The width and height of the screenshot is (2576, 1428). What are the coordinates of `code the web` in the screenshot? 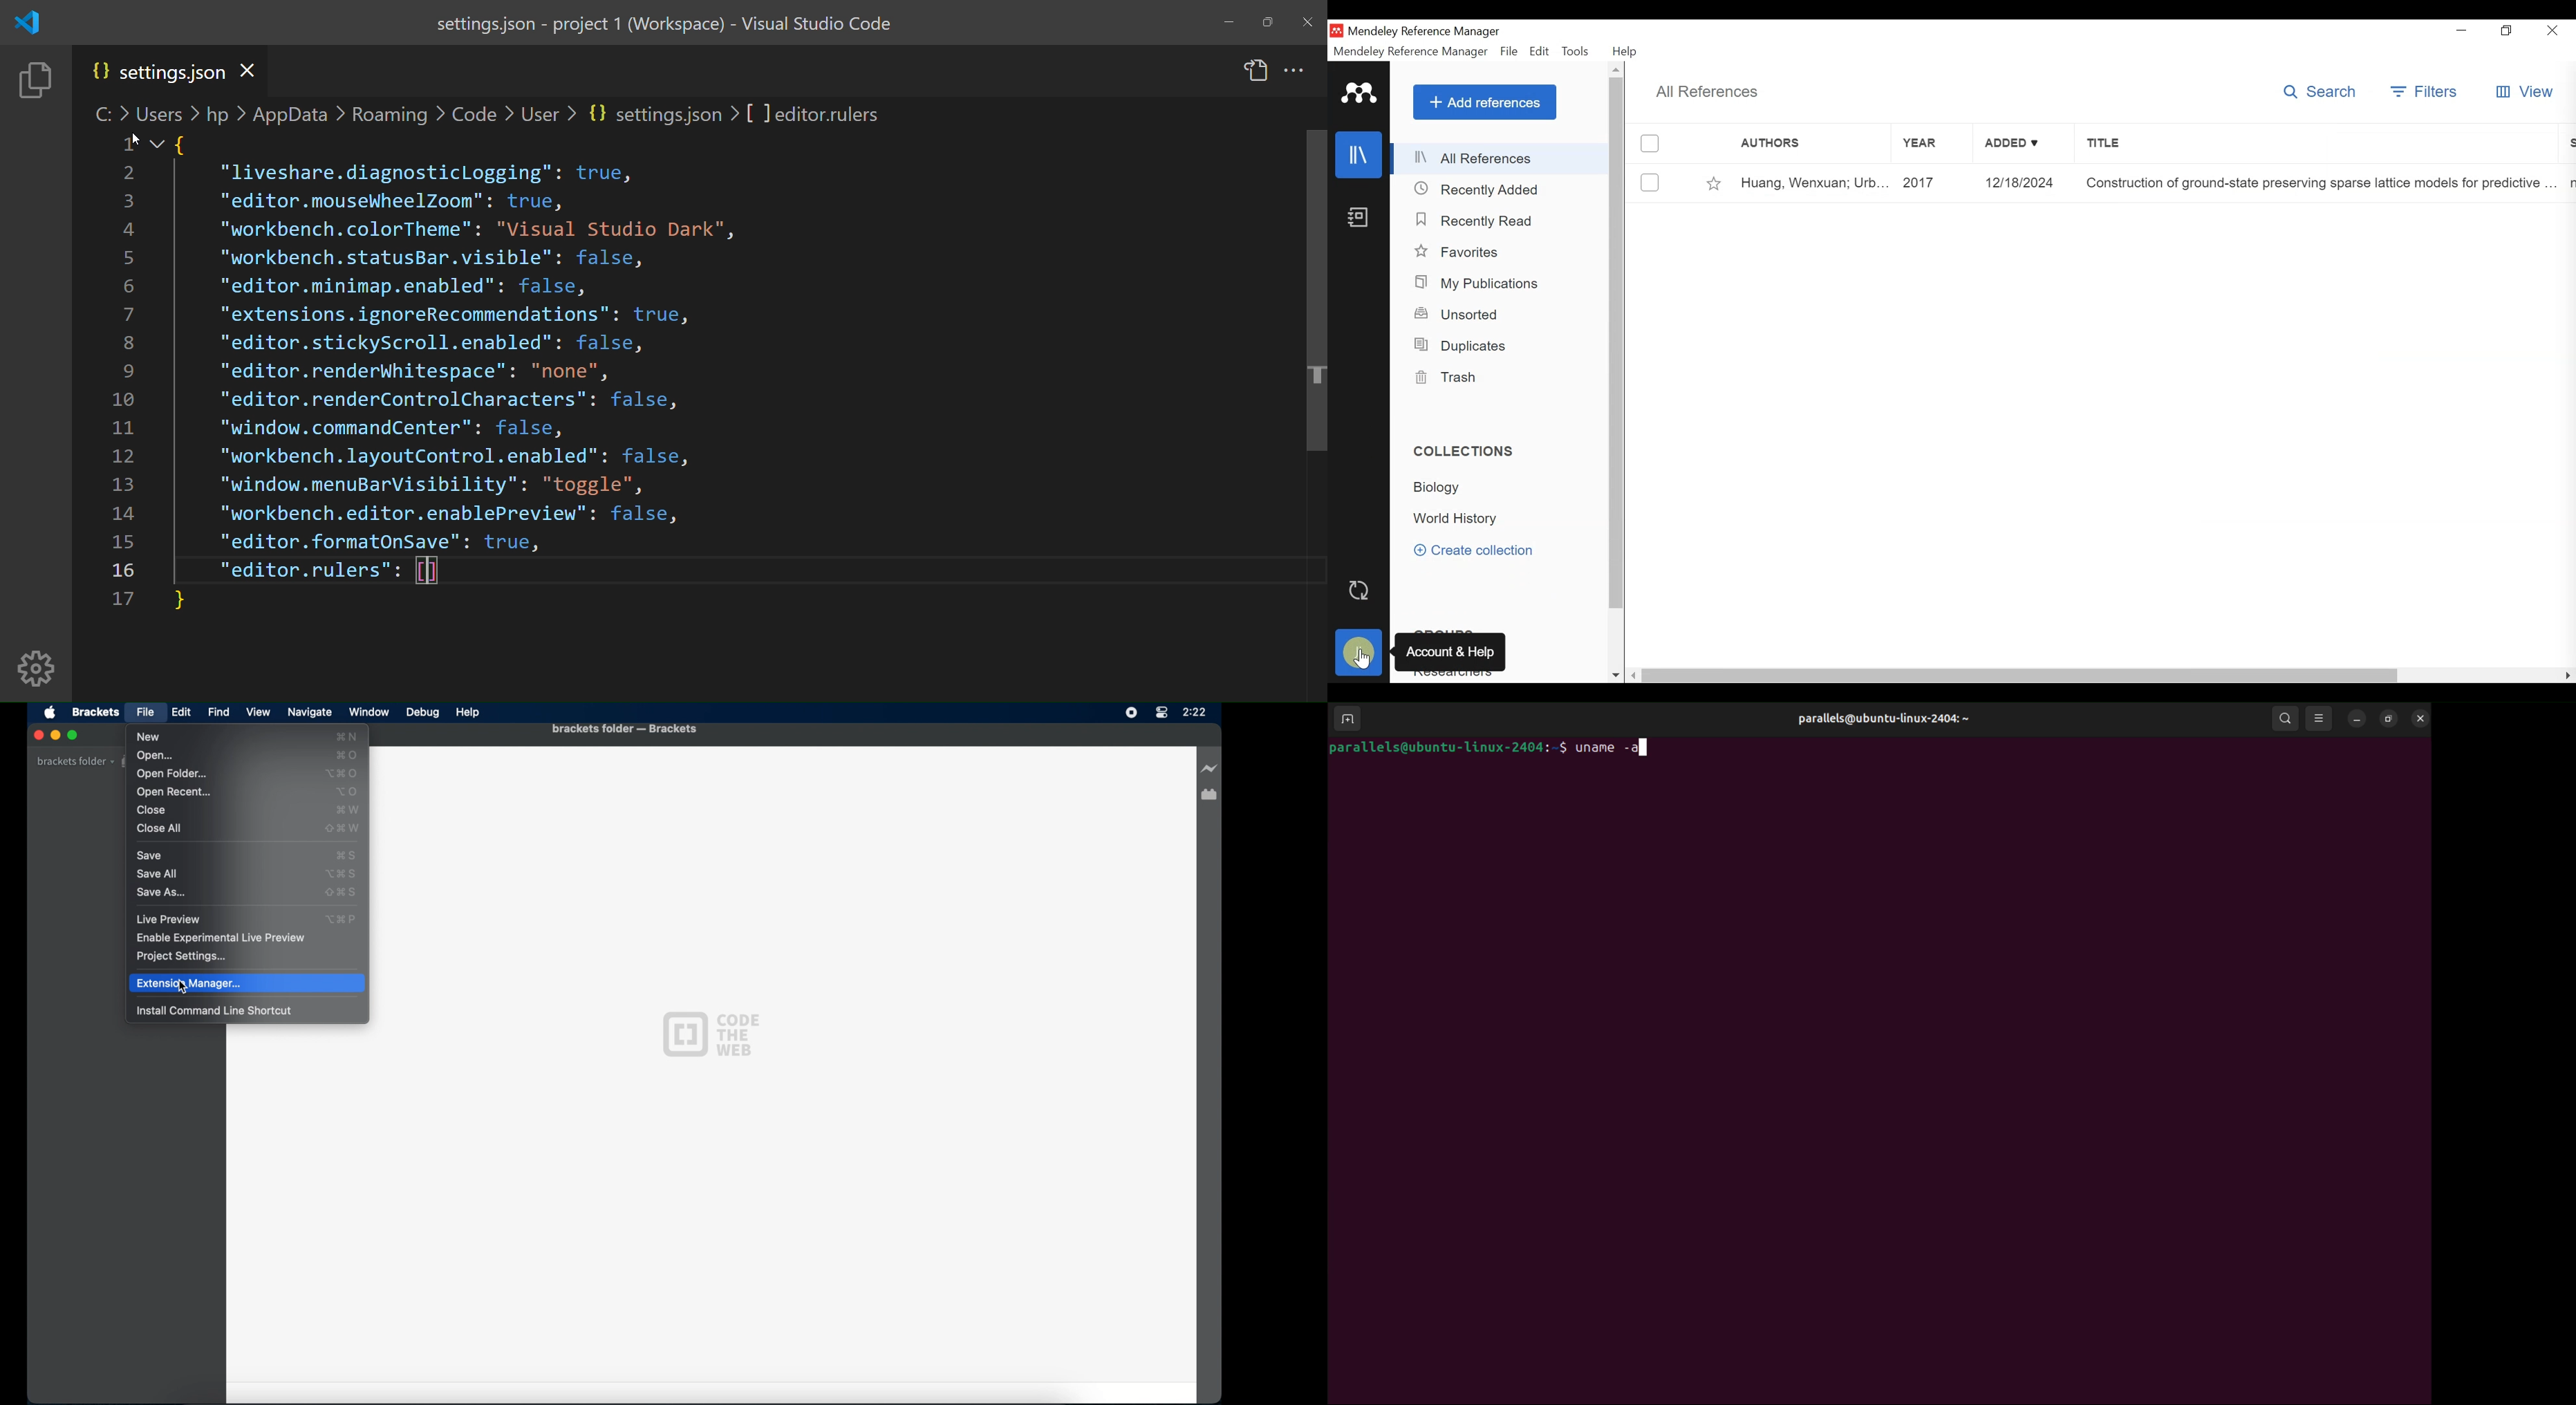 It's located at (710, 1034).